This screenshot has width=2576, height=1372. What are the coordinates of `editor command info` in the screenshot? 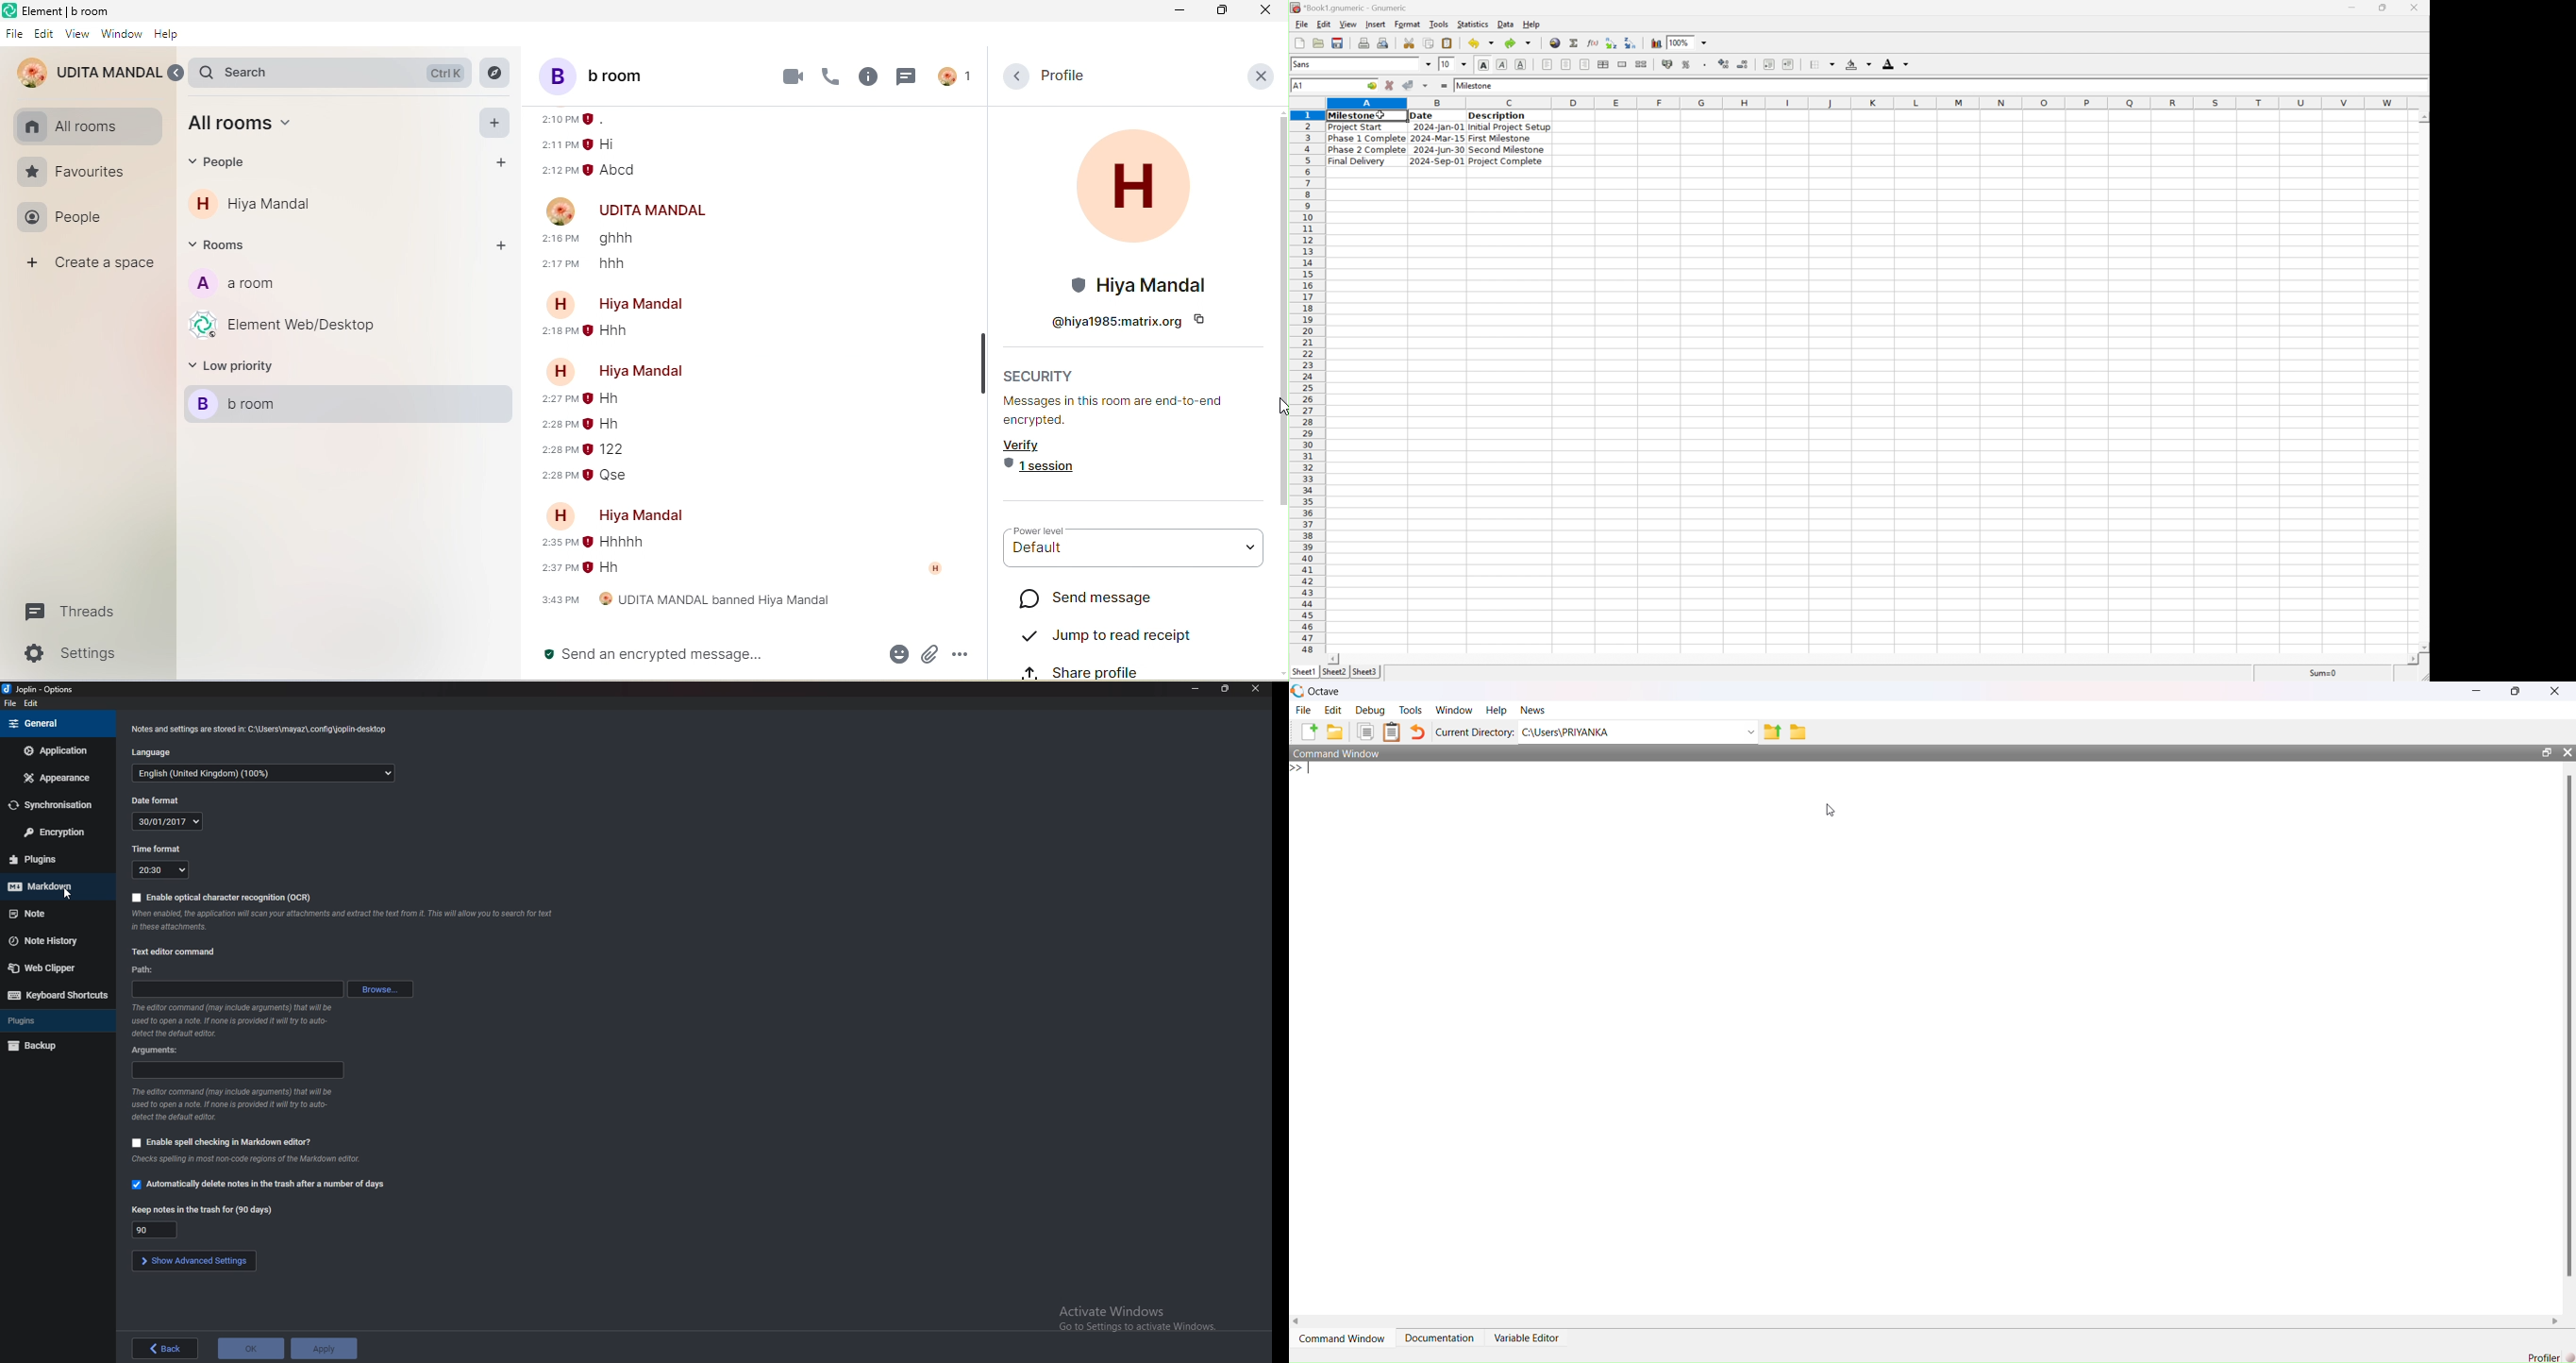 It's located at (237, 1105).